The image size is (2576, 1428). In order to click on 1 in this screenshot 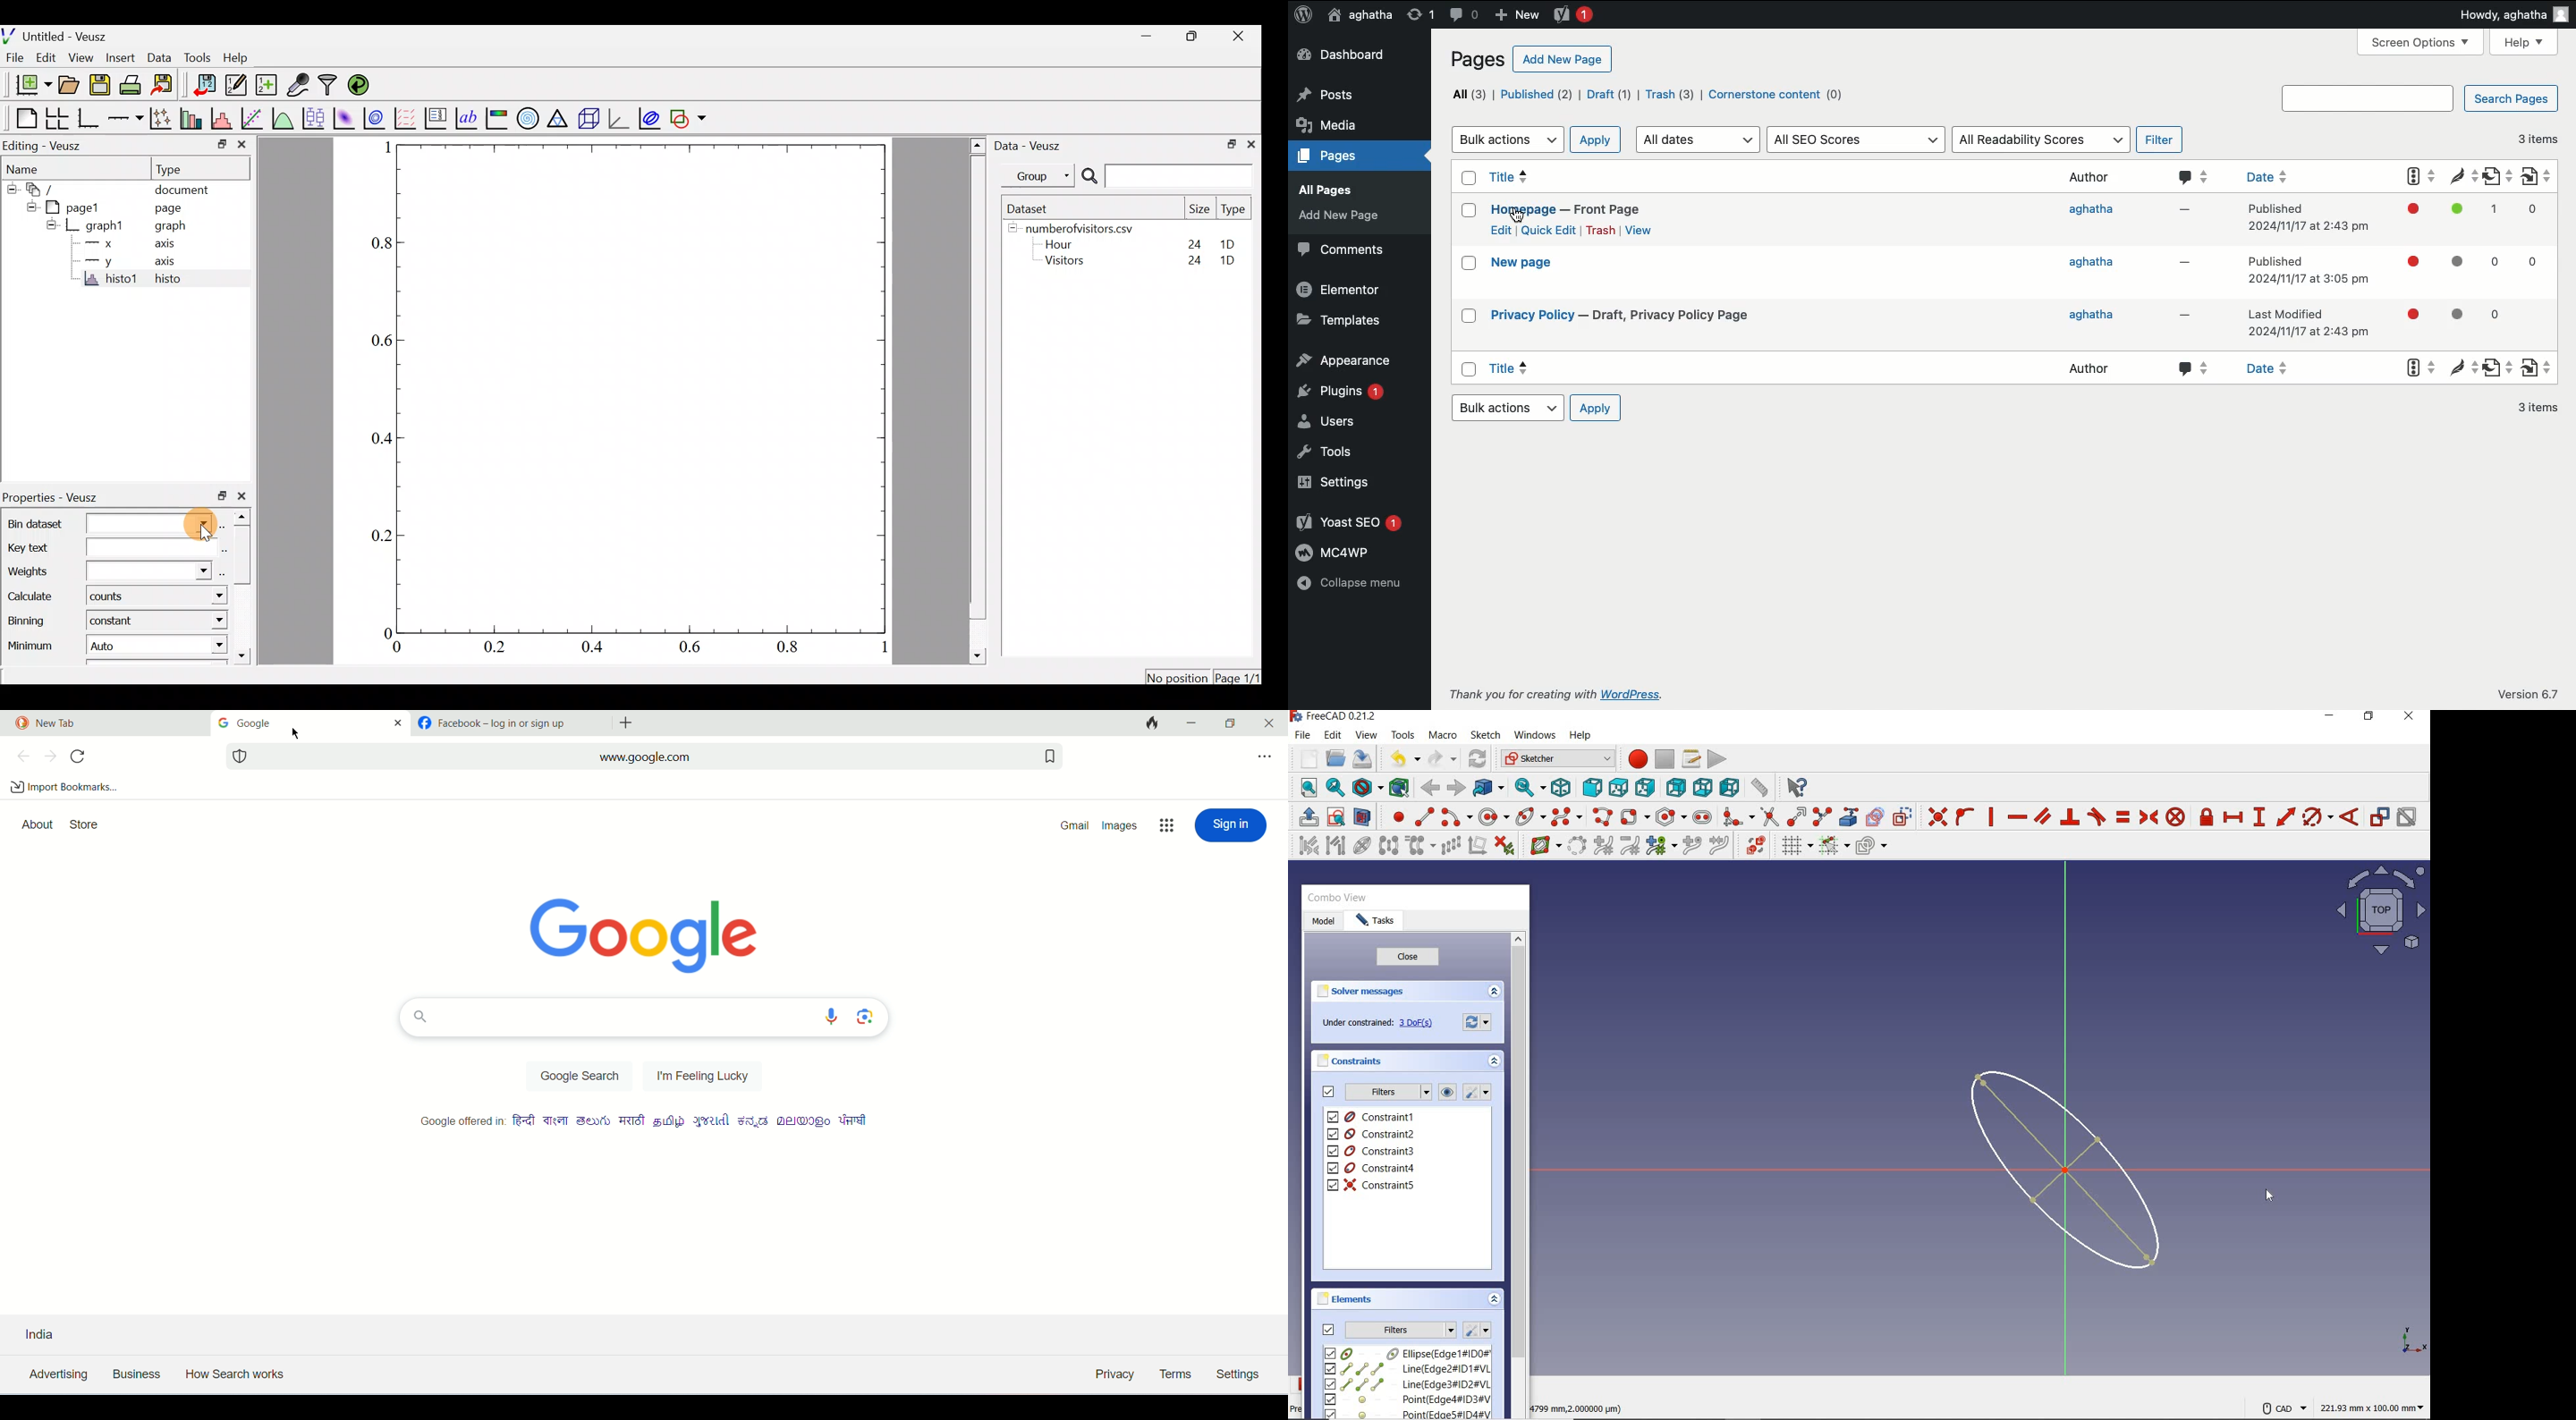, I will do `click(882, 648)`.